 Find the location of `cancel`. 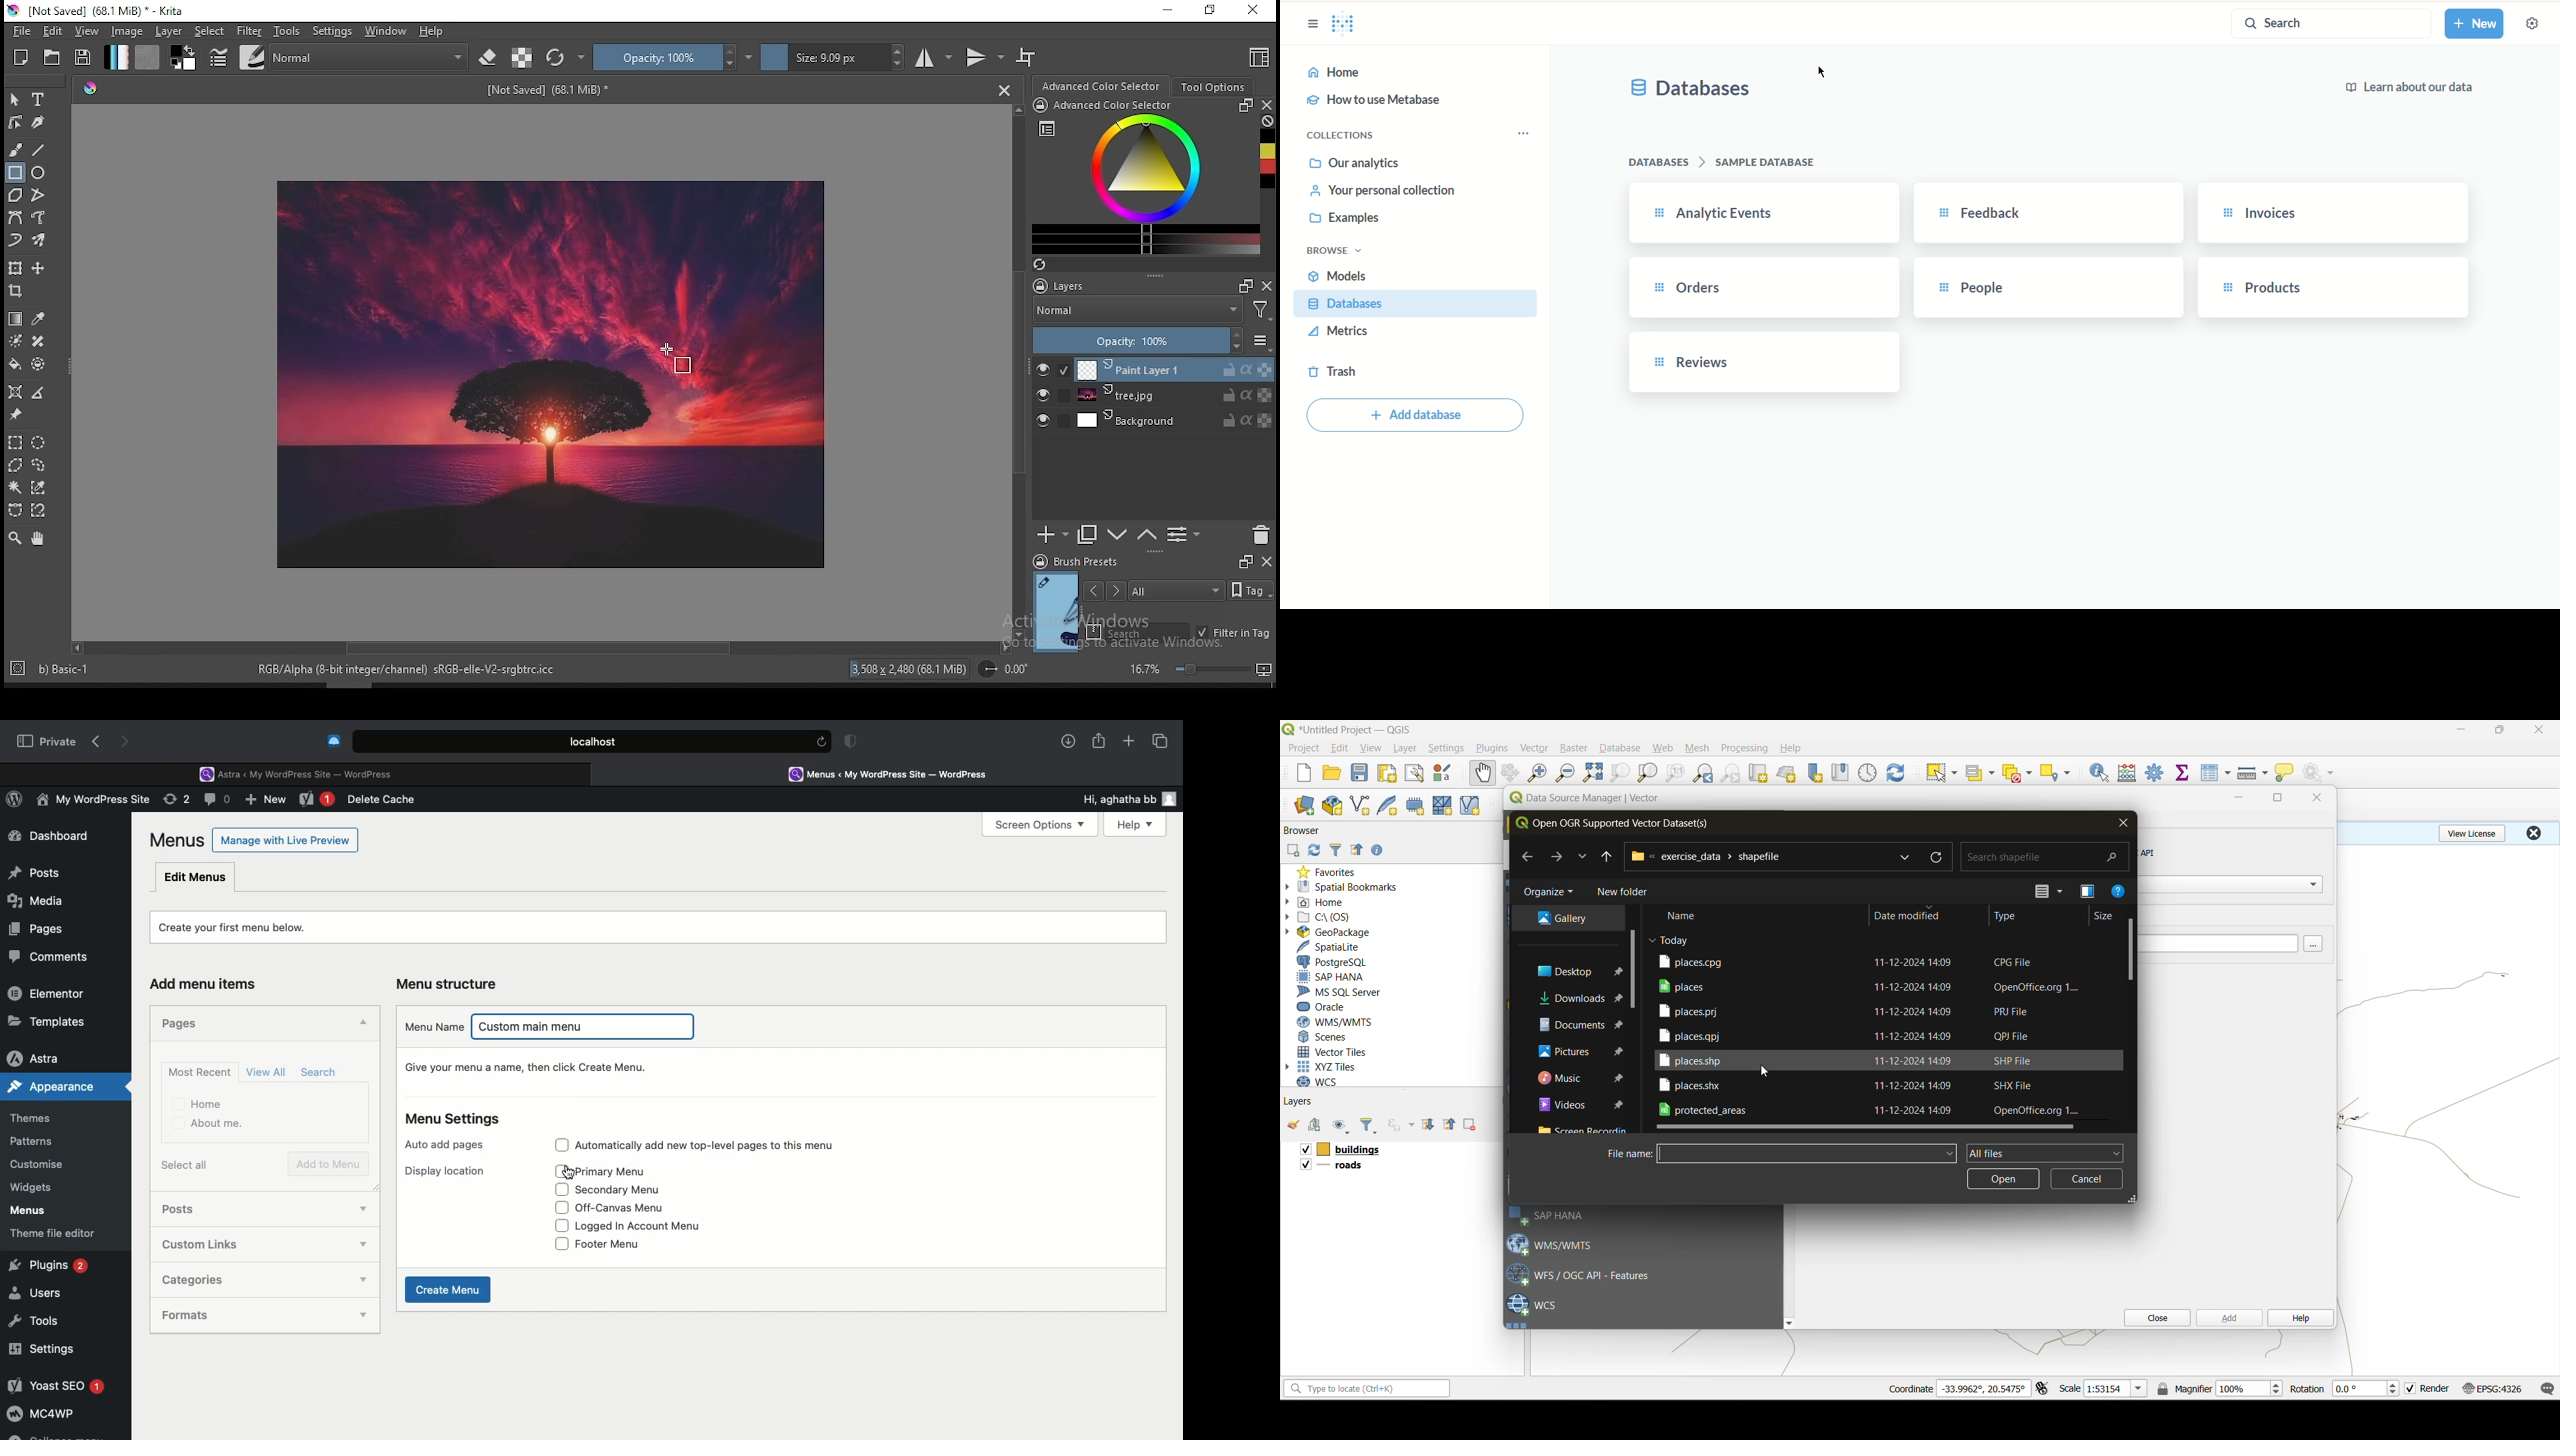

cancel is located at coordinates (2086, 1179).